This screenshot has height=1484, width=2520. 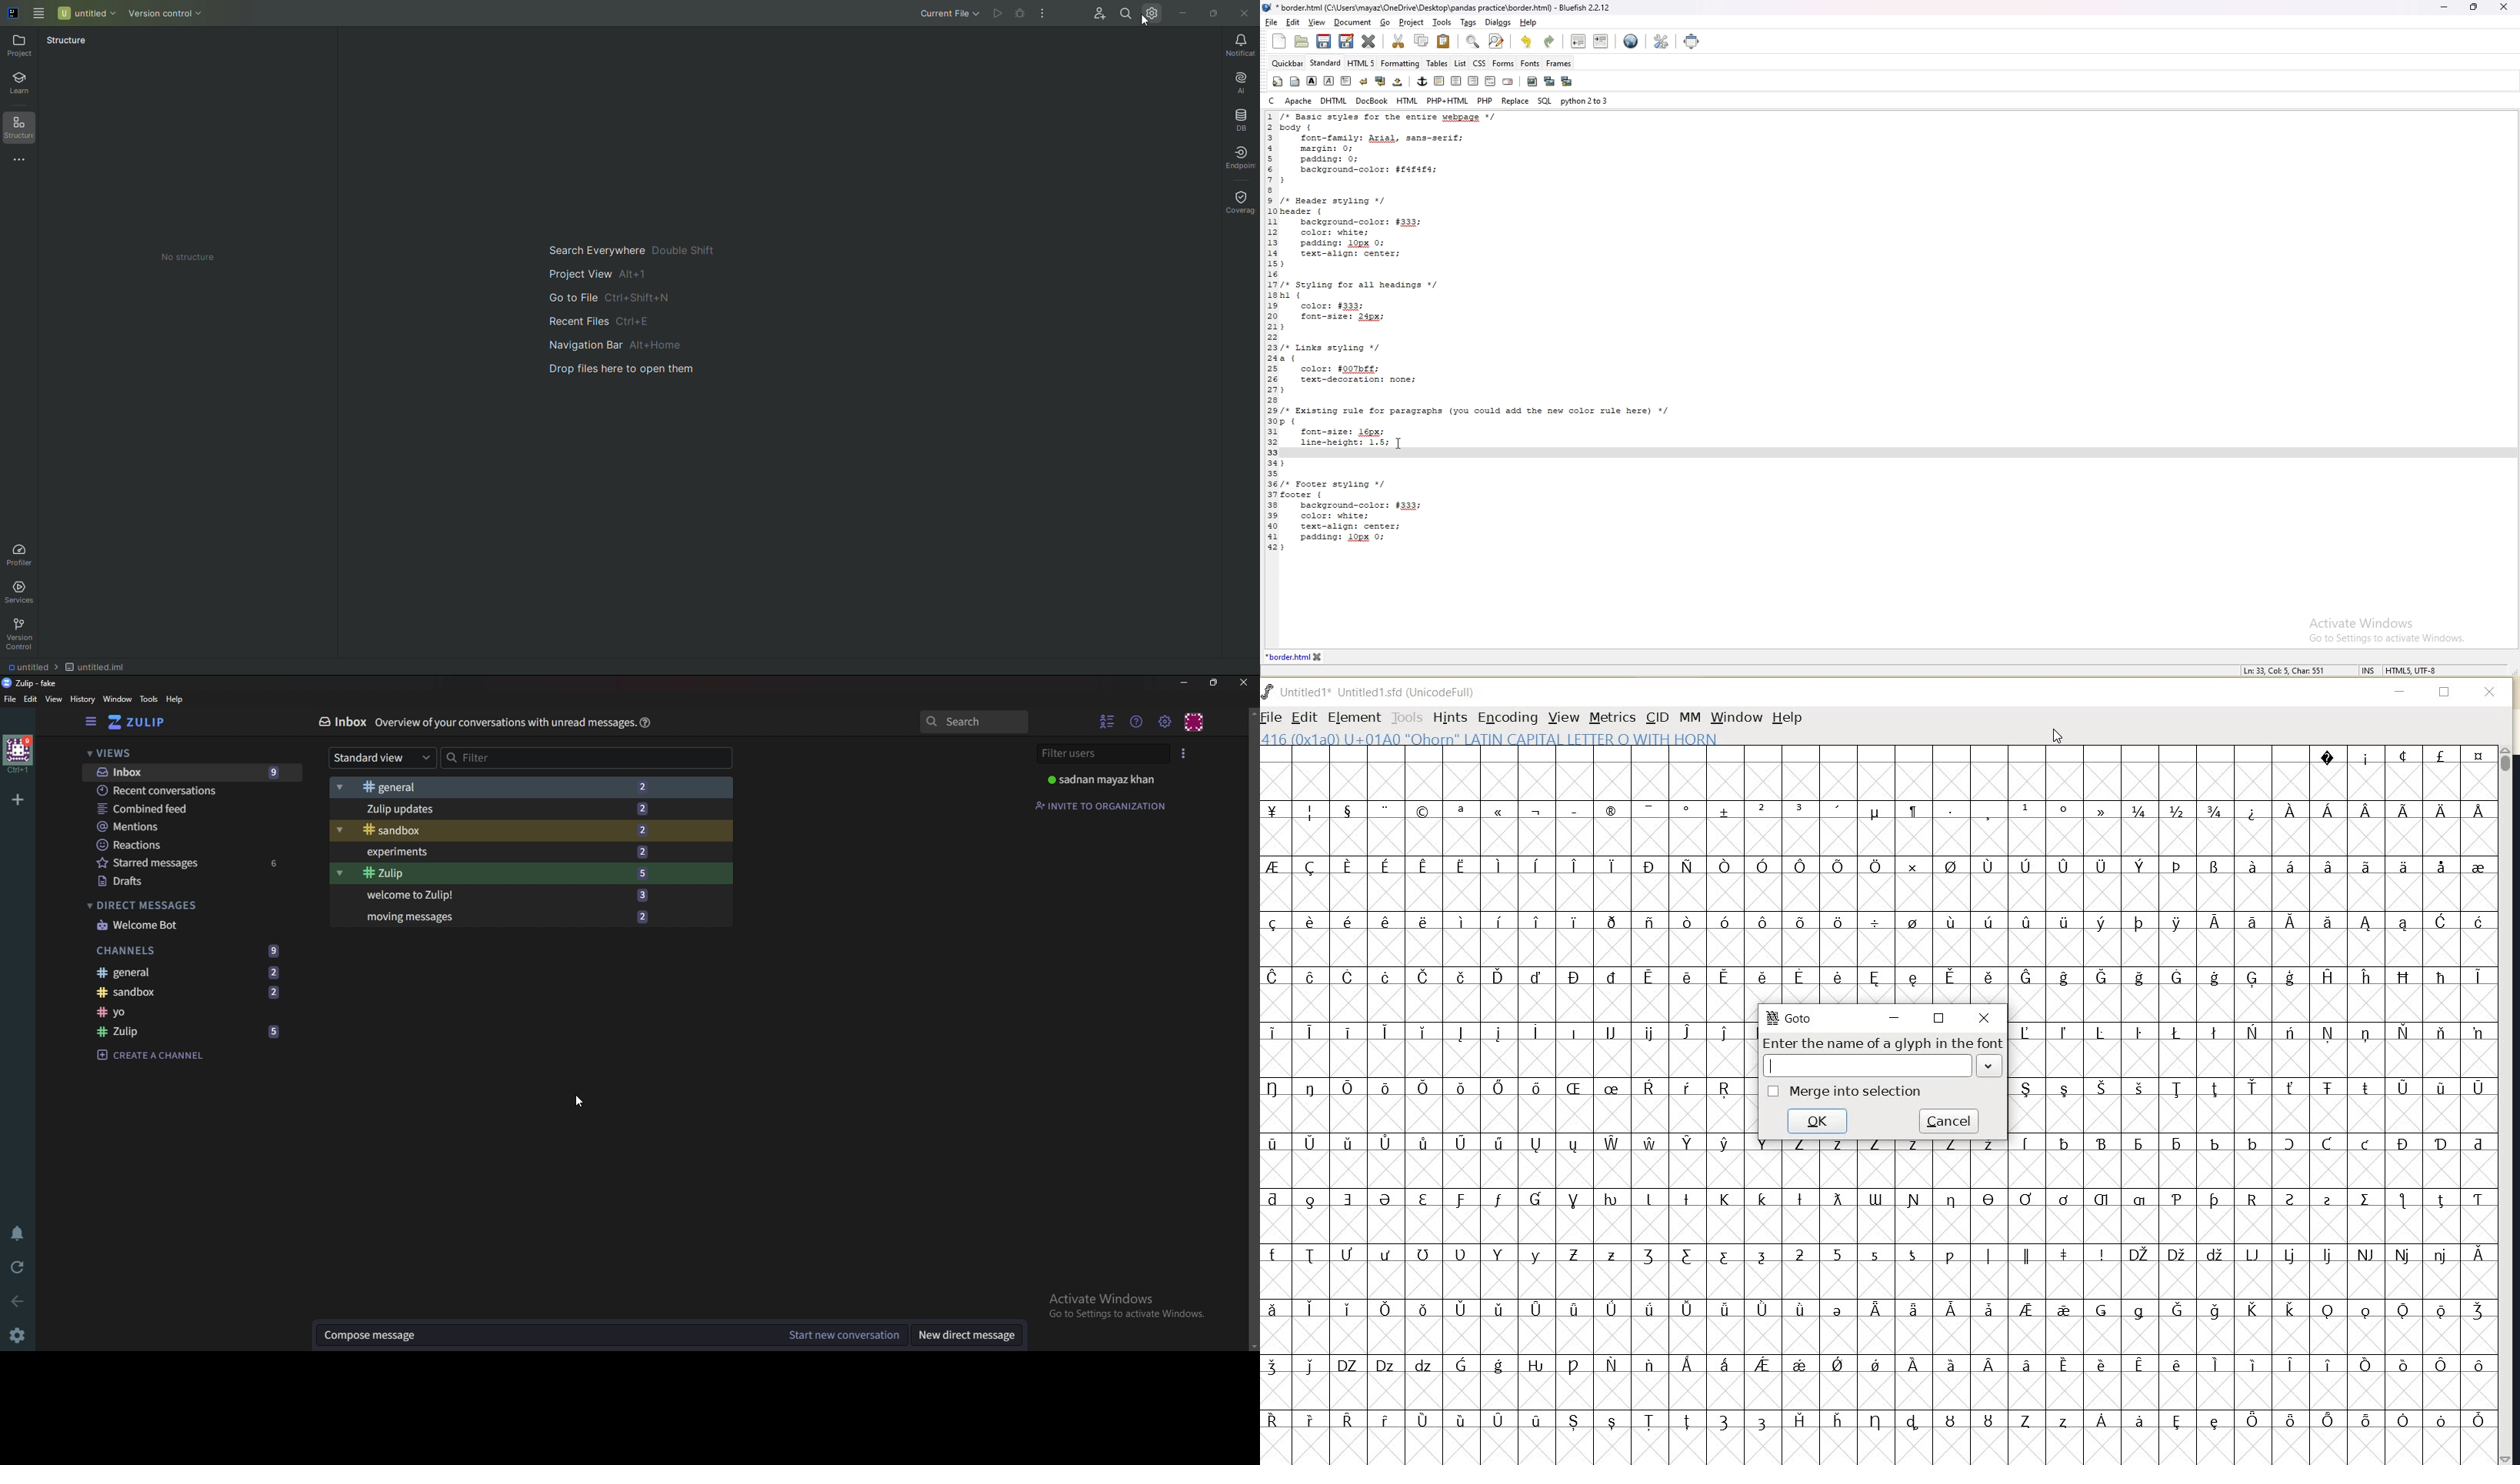 What do you see at coordinates (2444, 692) in the screenshot?
I see `RESTORE` at bounding box center [2444, 692].